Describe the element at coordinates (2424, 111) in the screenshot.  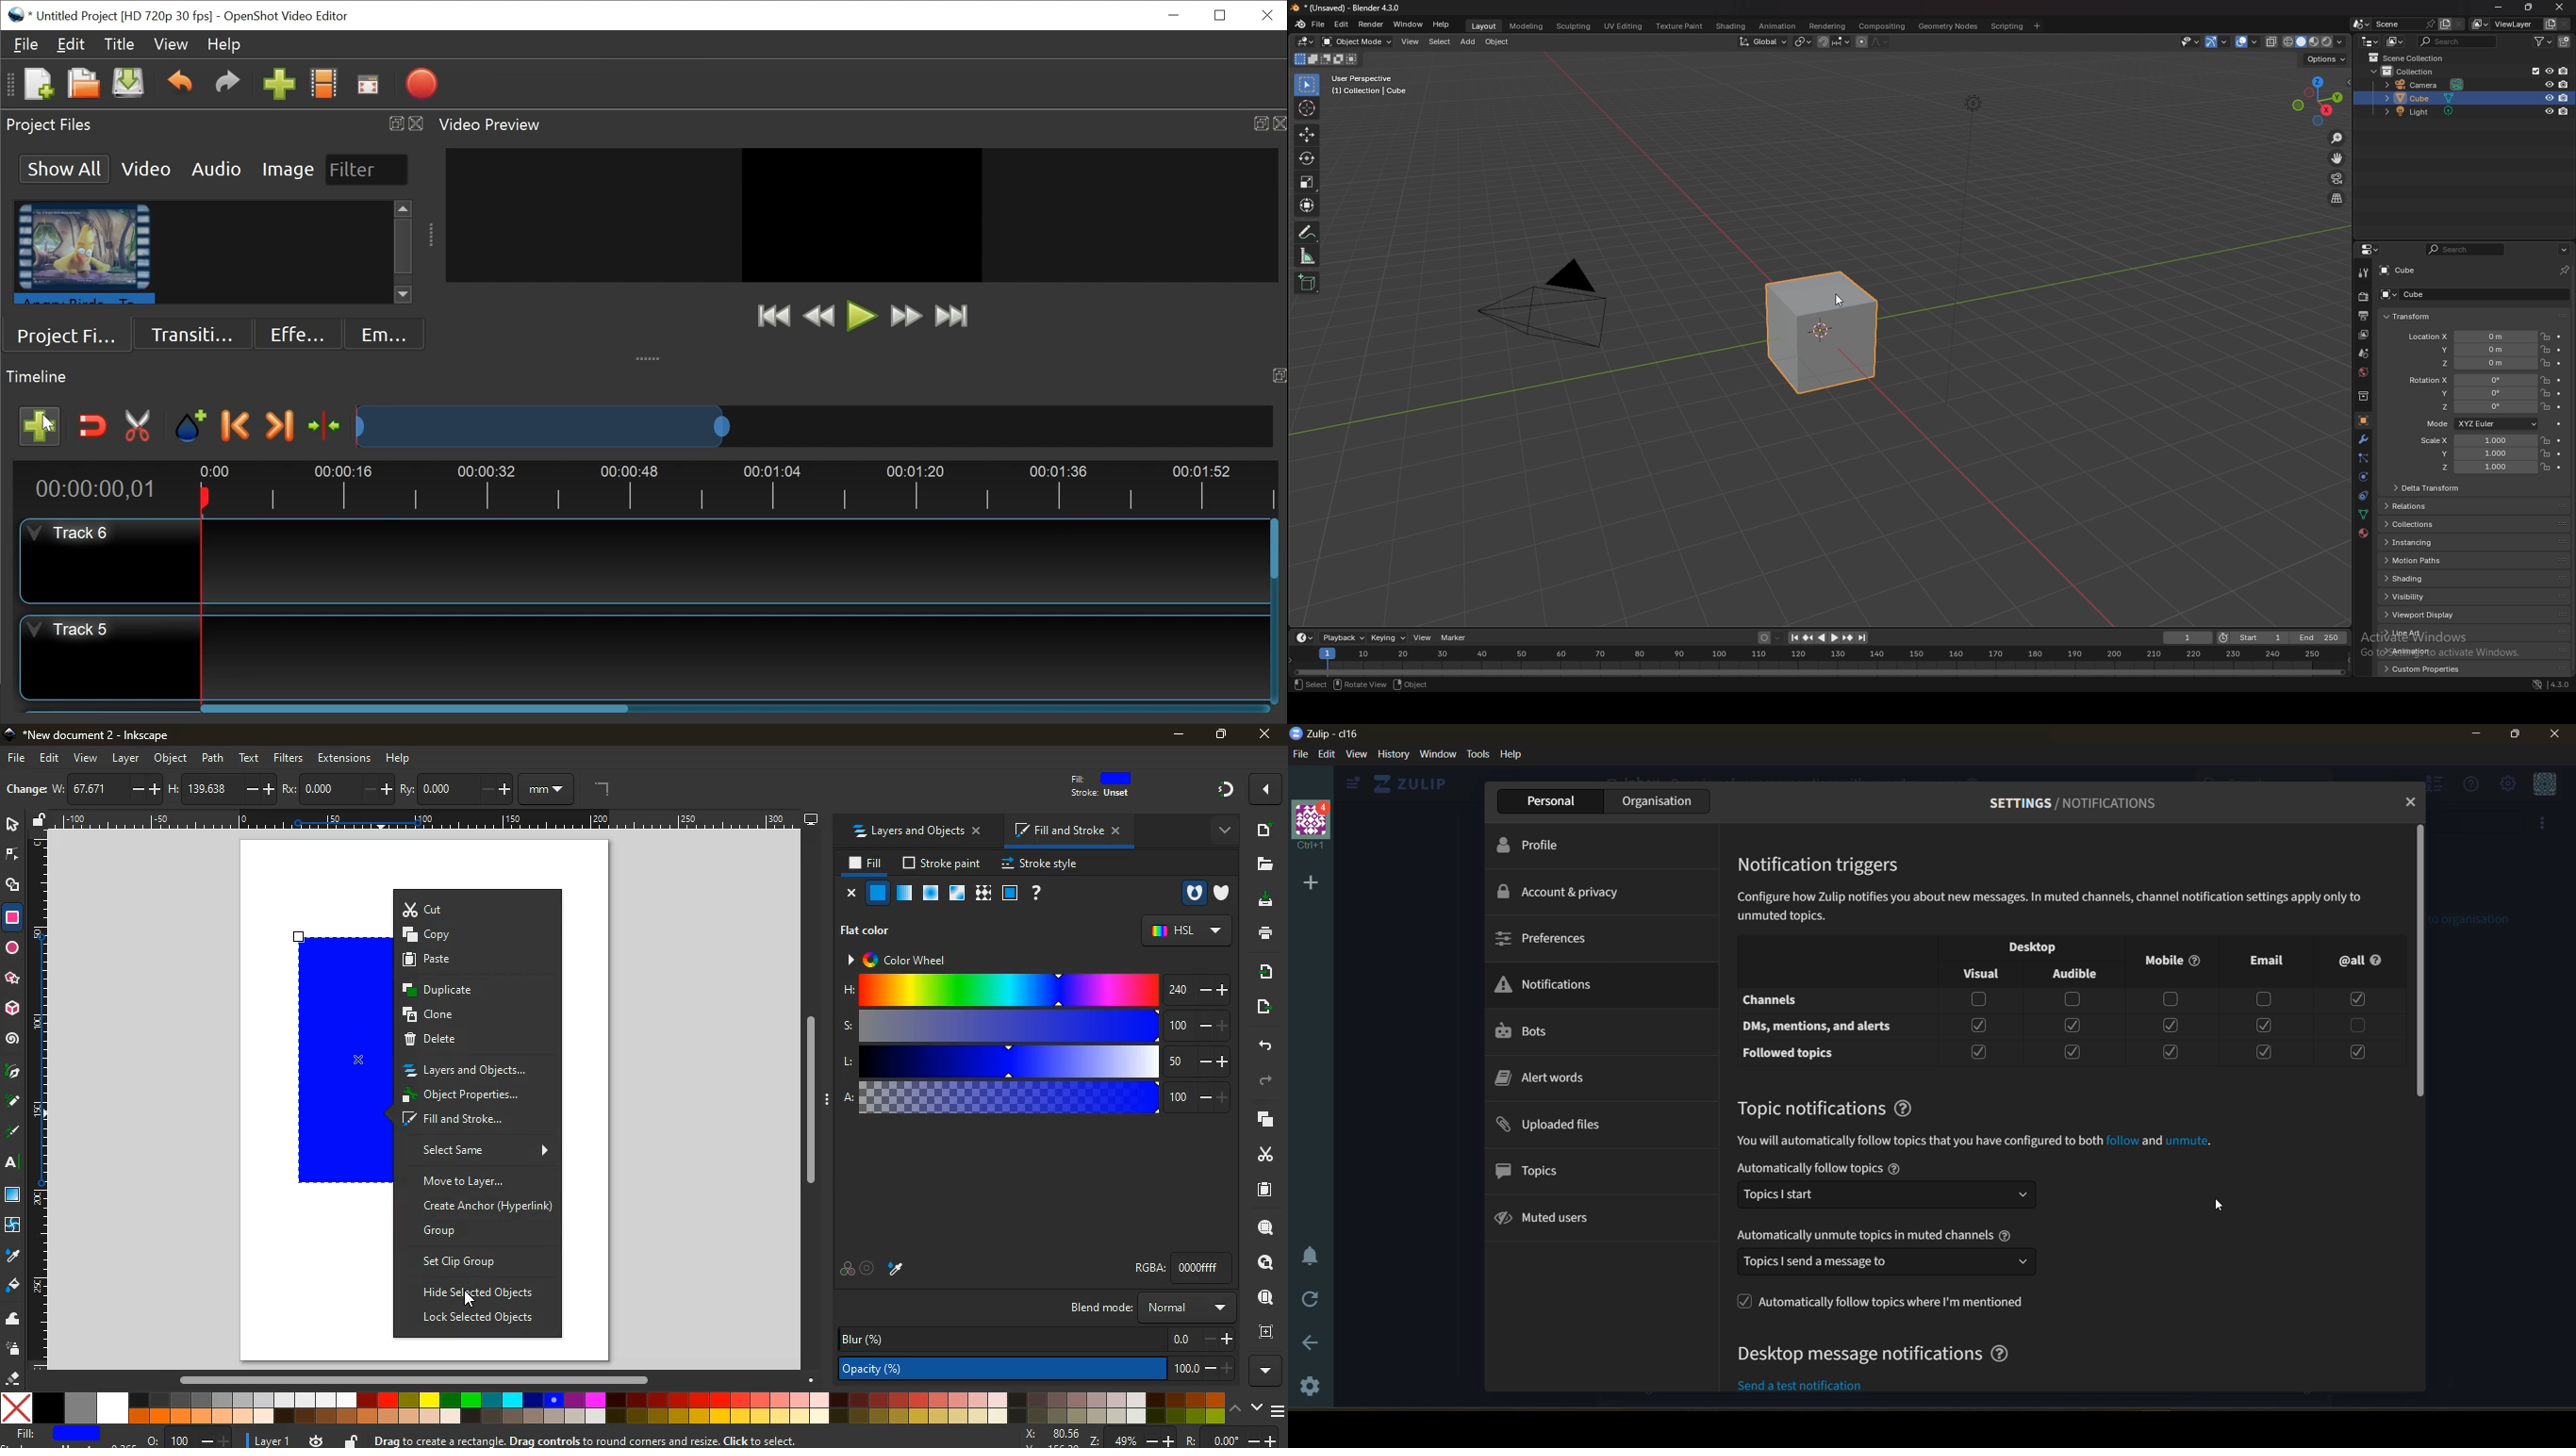
I see `light` at that location.